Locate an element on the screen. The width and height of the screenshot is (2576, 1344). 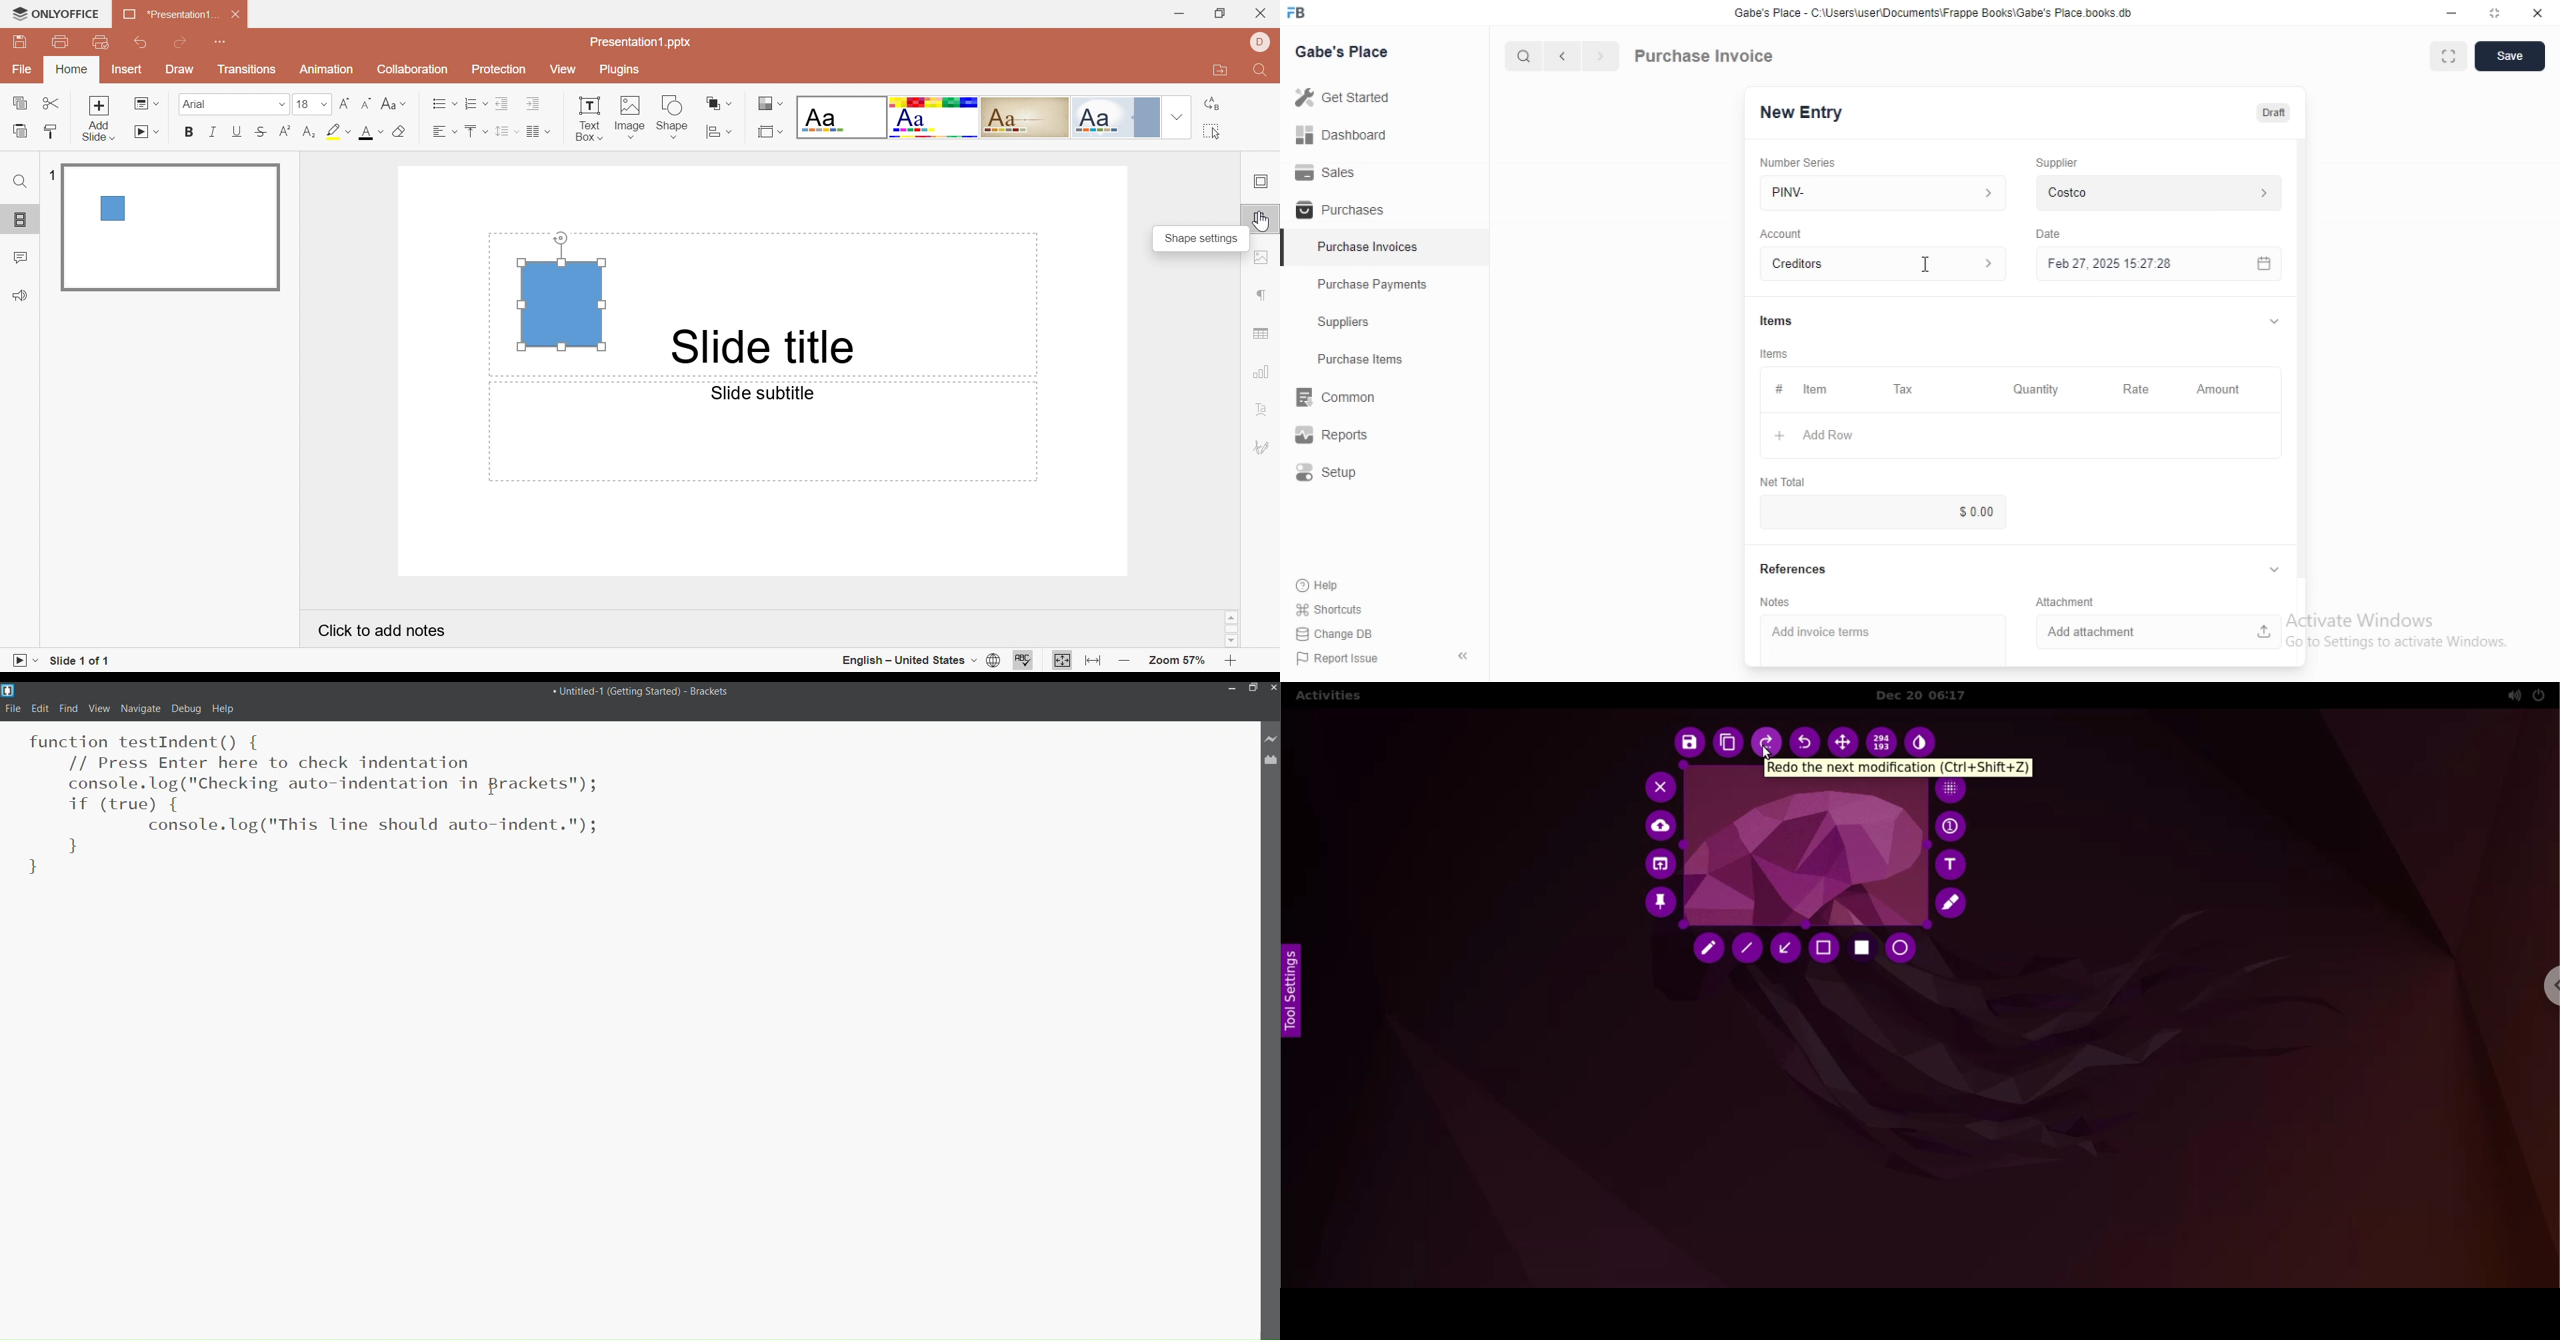
$ 0.00 is located at coordinates (1882, 512).